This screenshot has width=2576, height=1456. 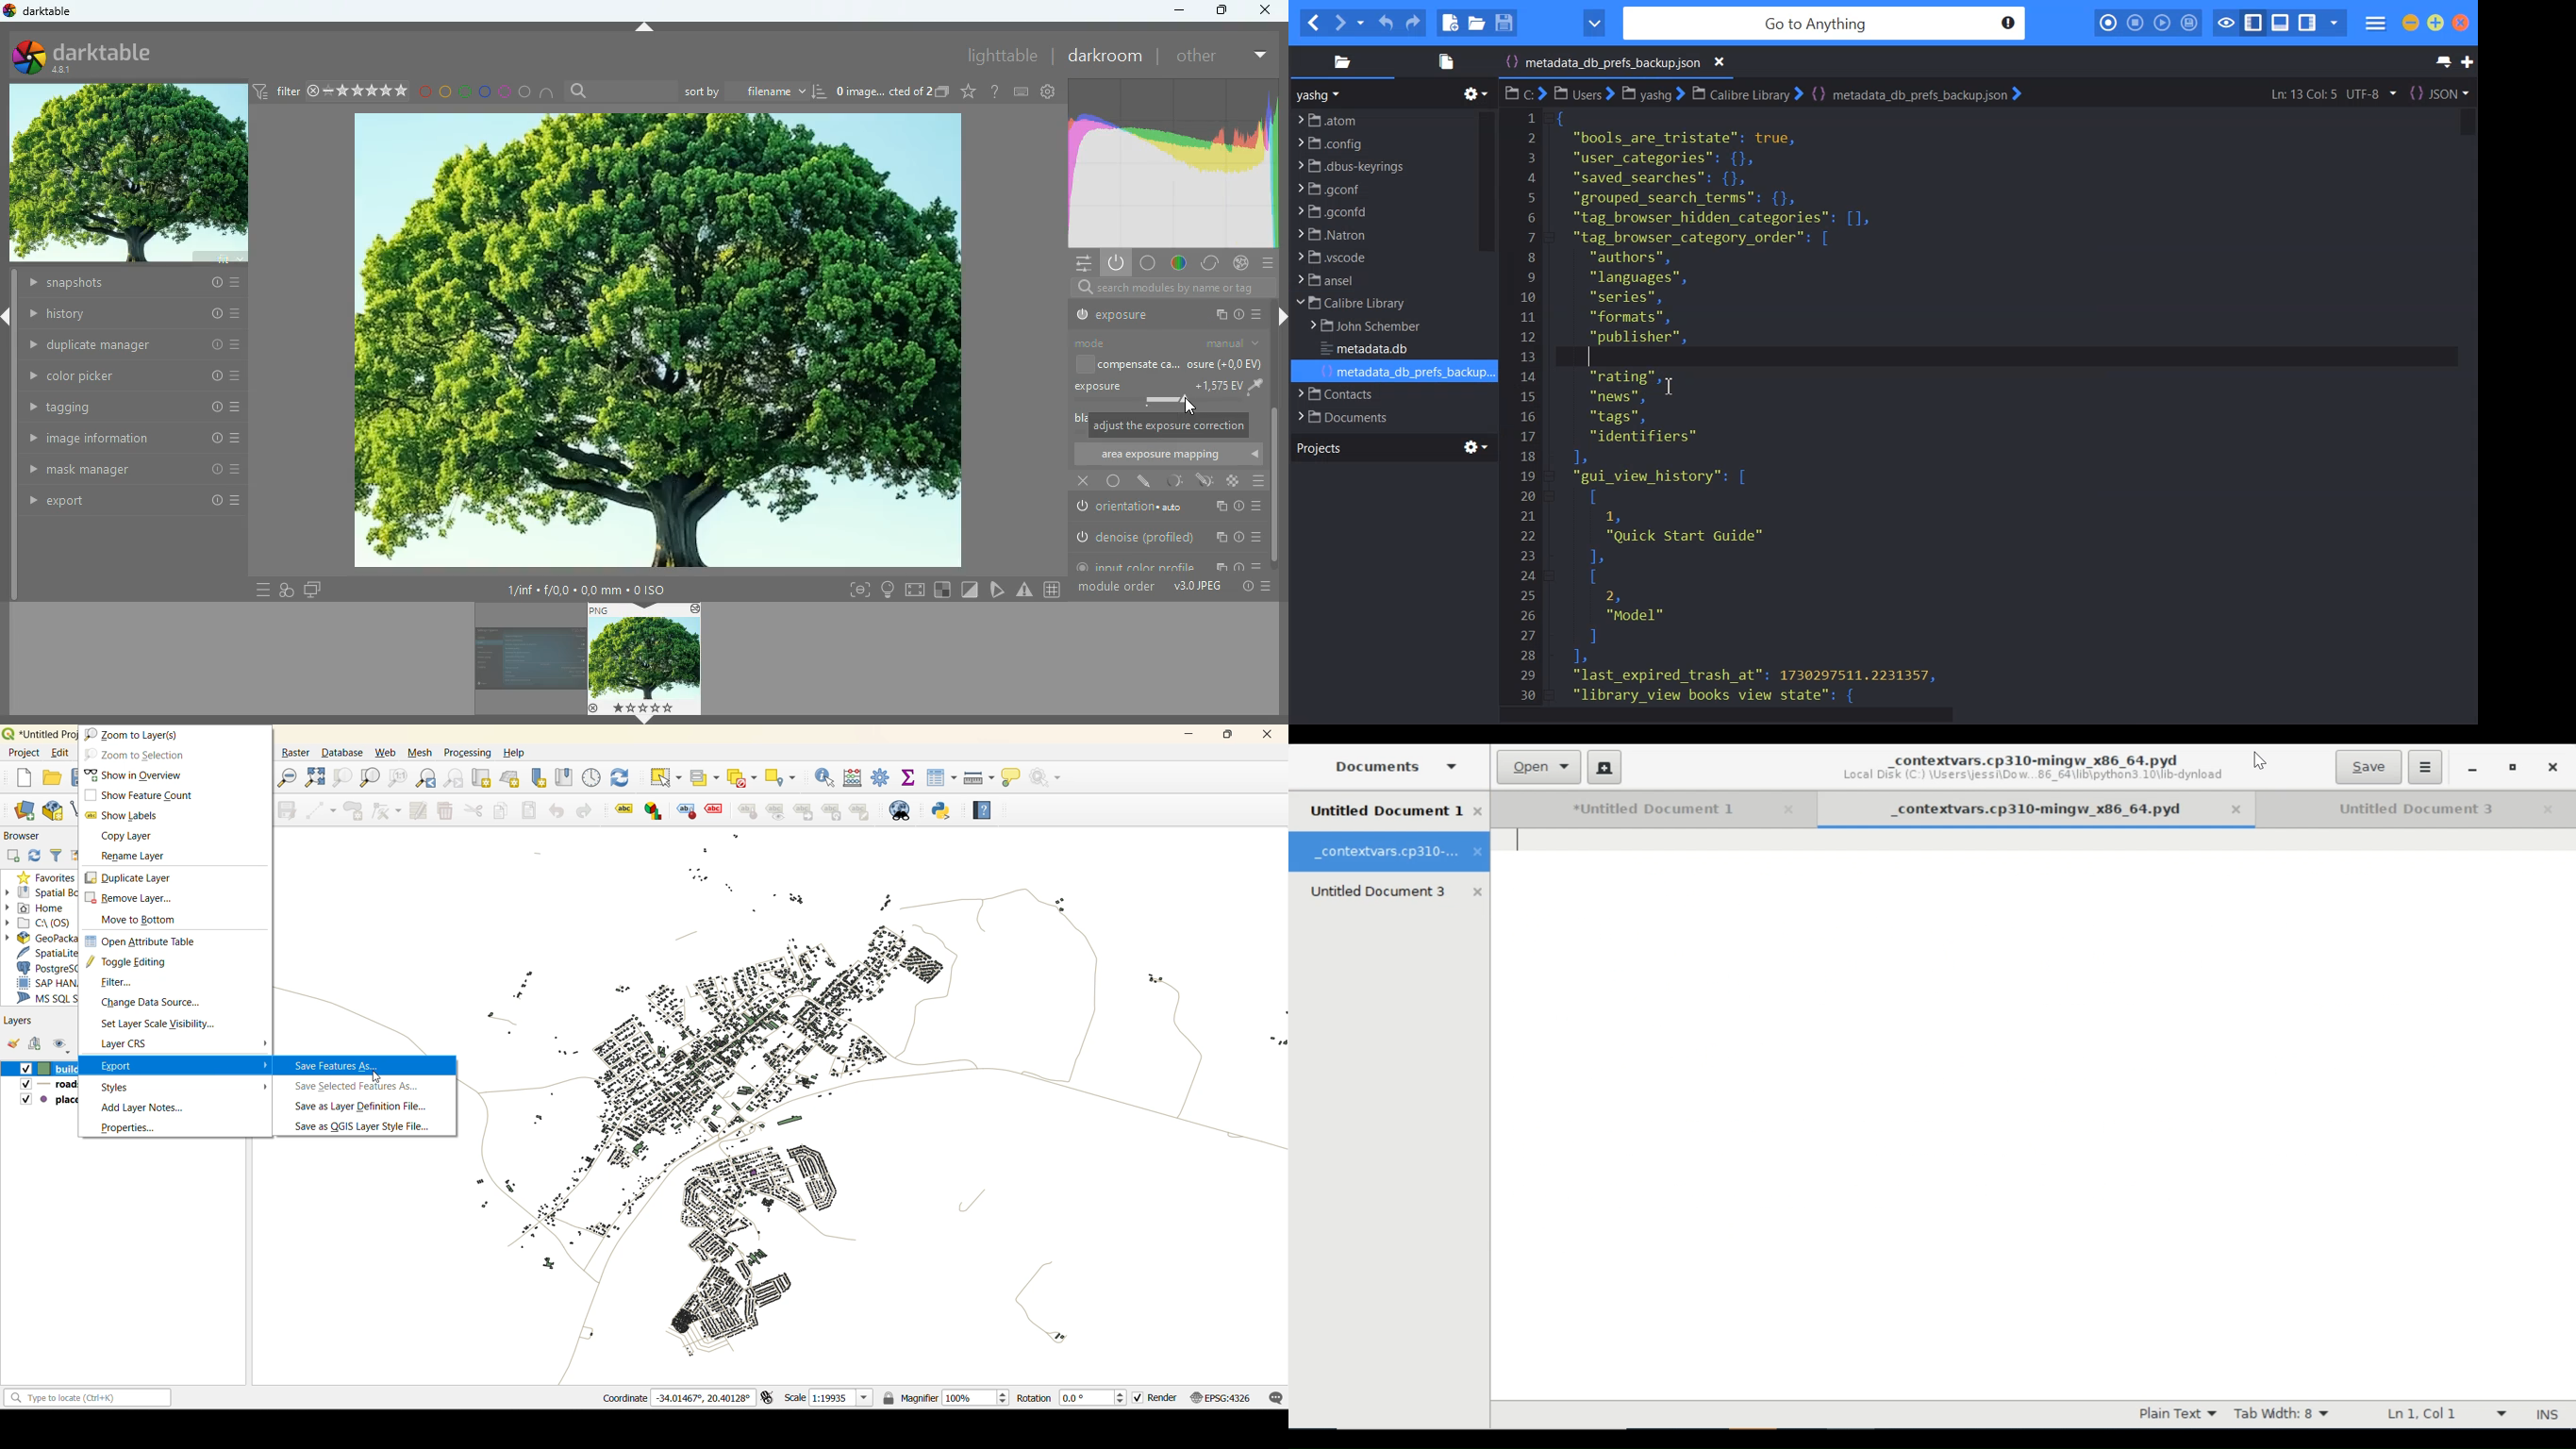 What do you see at coordinates (1380, 280) in the screenshot?
I see `File` at bounding box center [1380, 280].